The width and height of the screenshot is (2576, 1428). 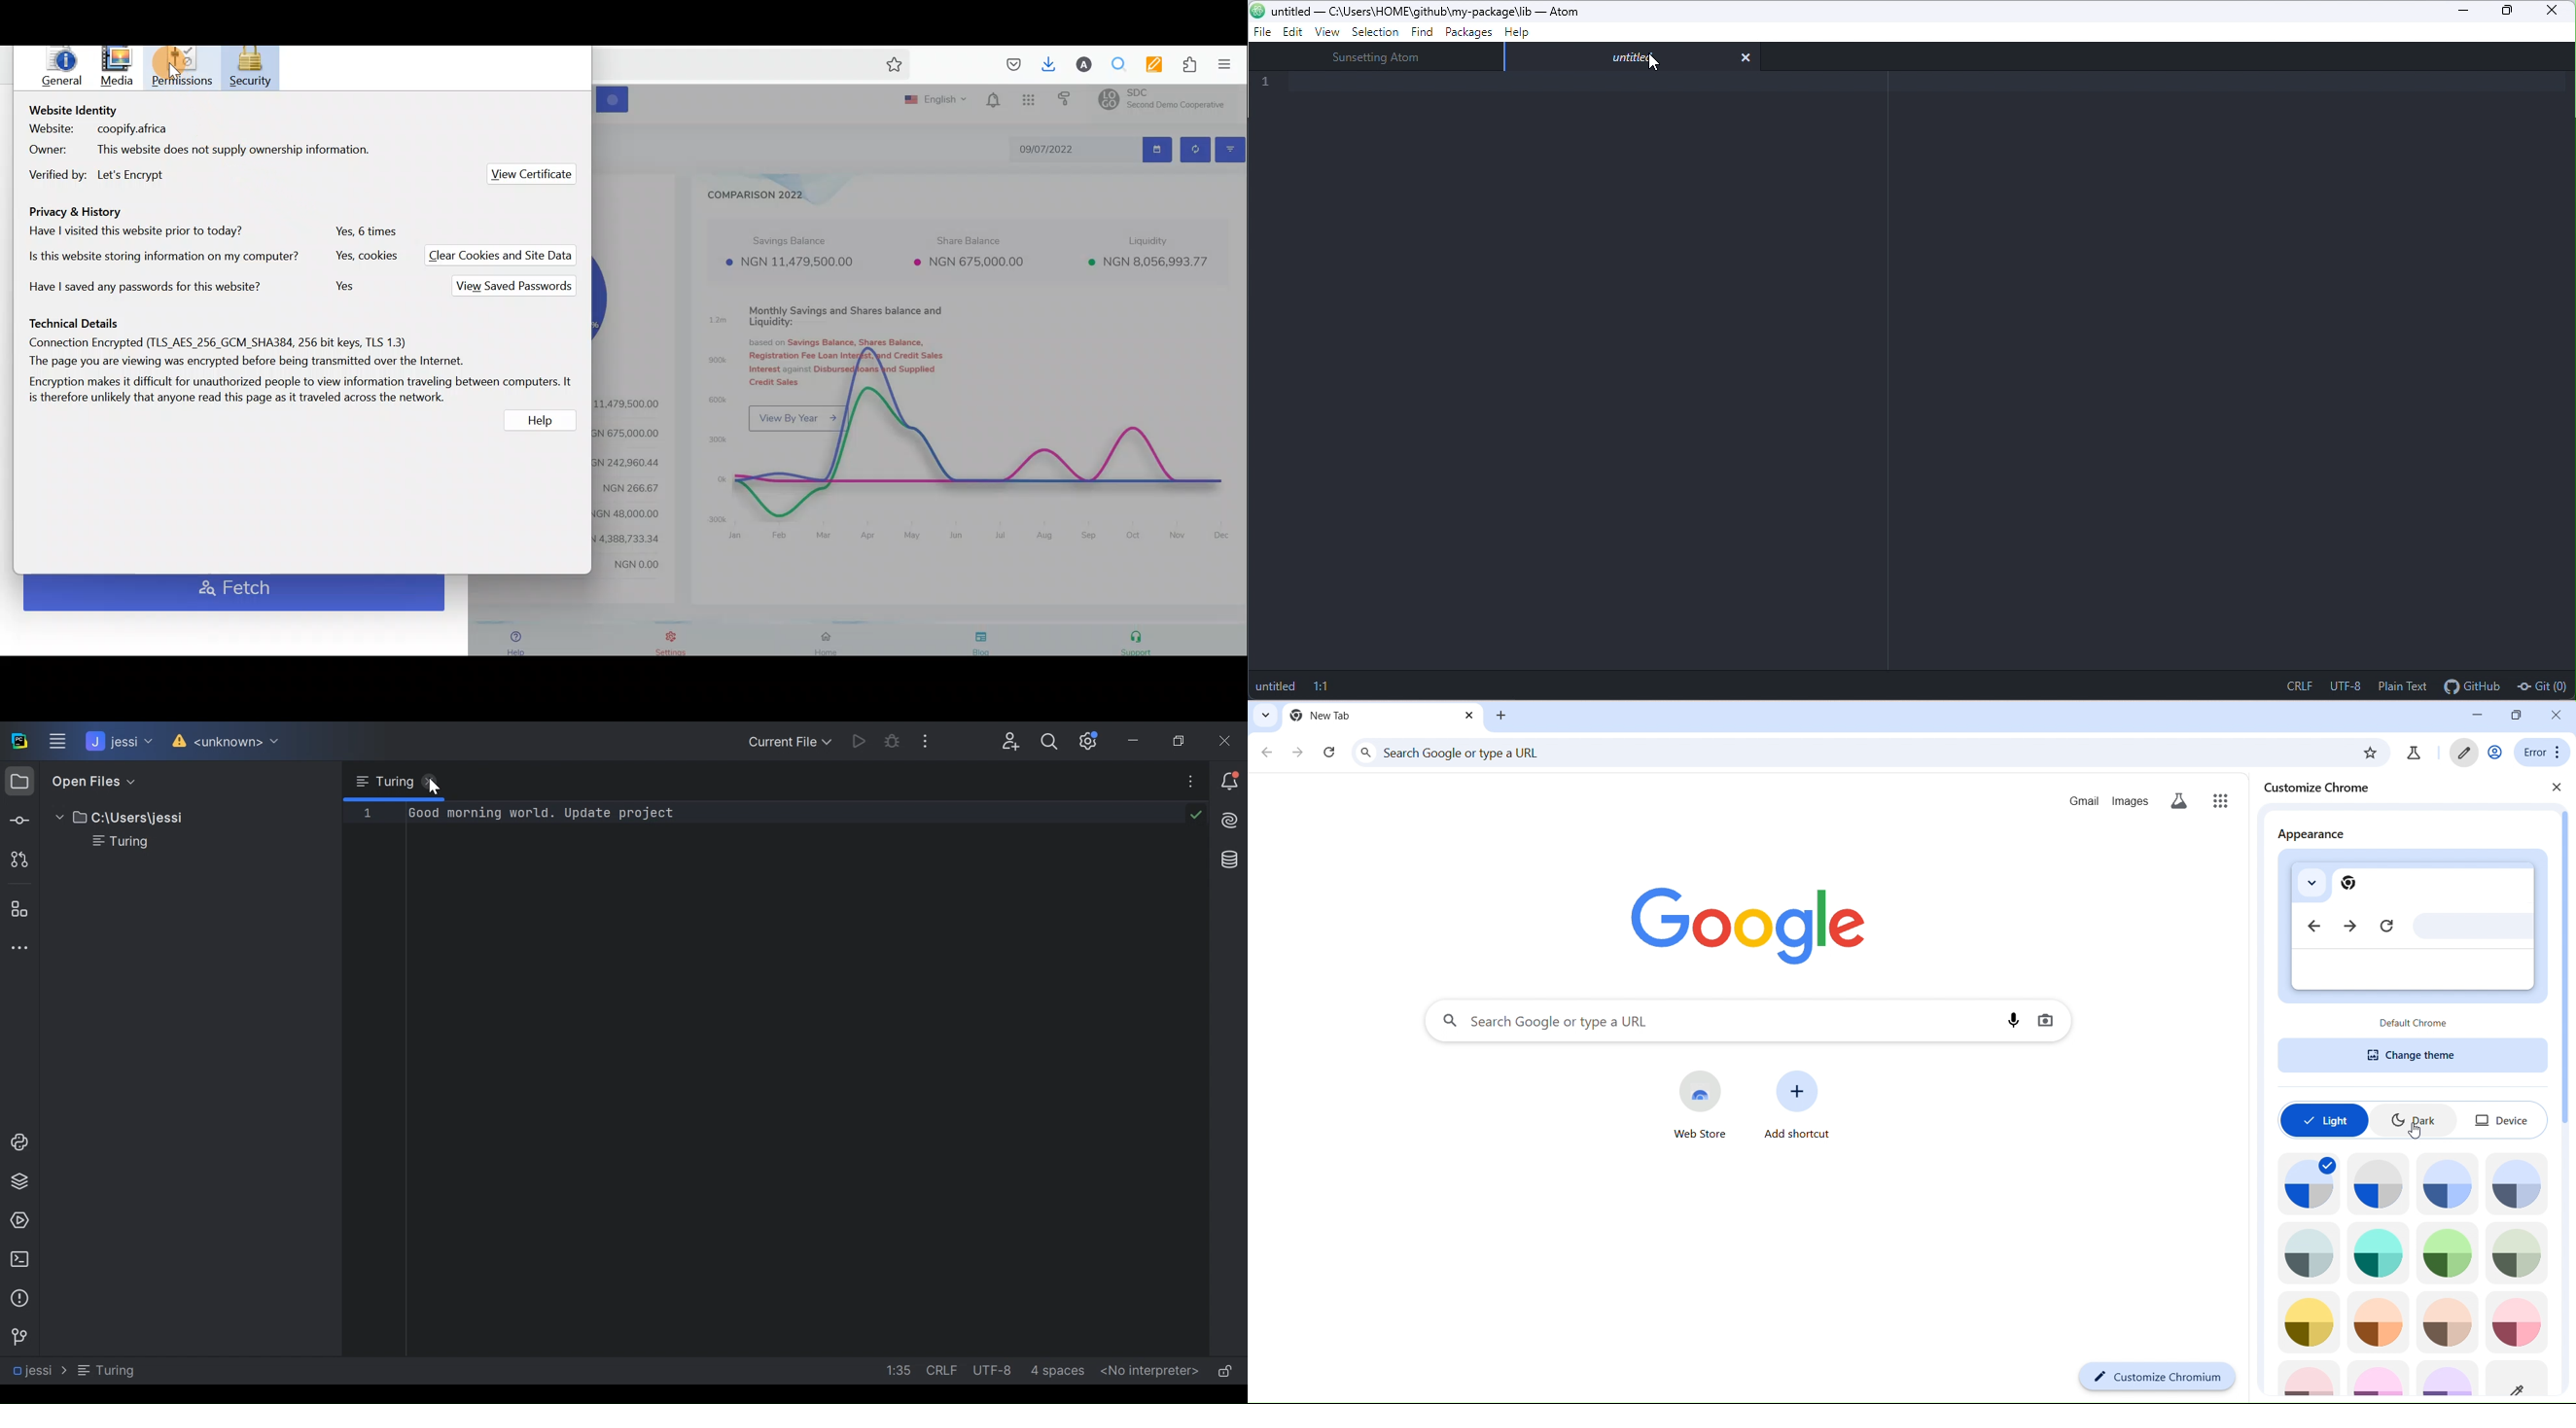 What do you see at coordinates (2158, 1377) in the screenshot?
I see `customize chromium` at bounding box center [2158, 1377].